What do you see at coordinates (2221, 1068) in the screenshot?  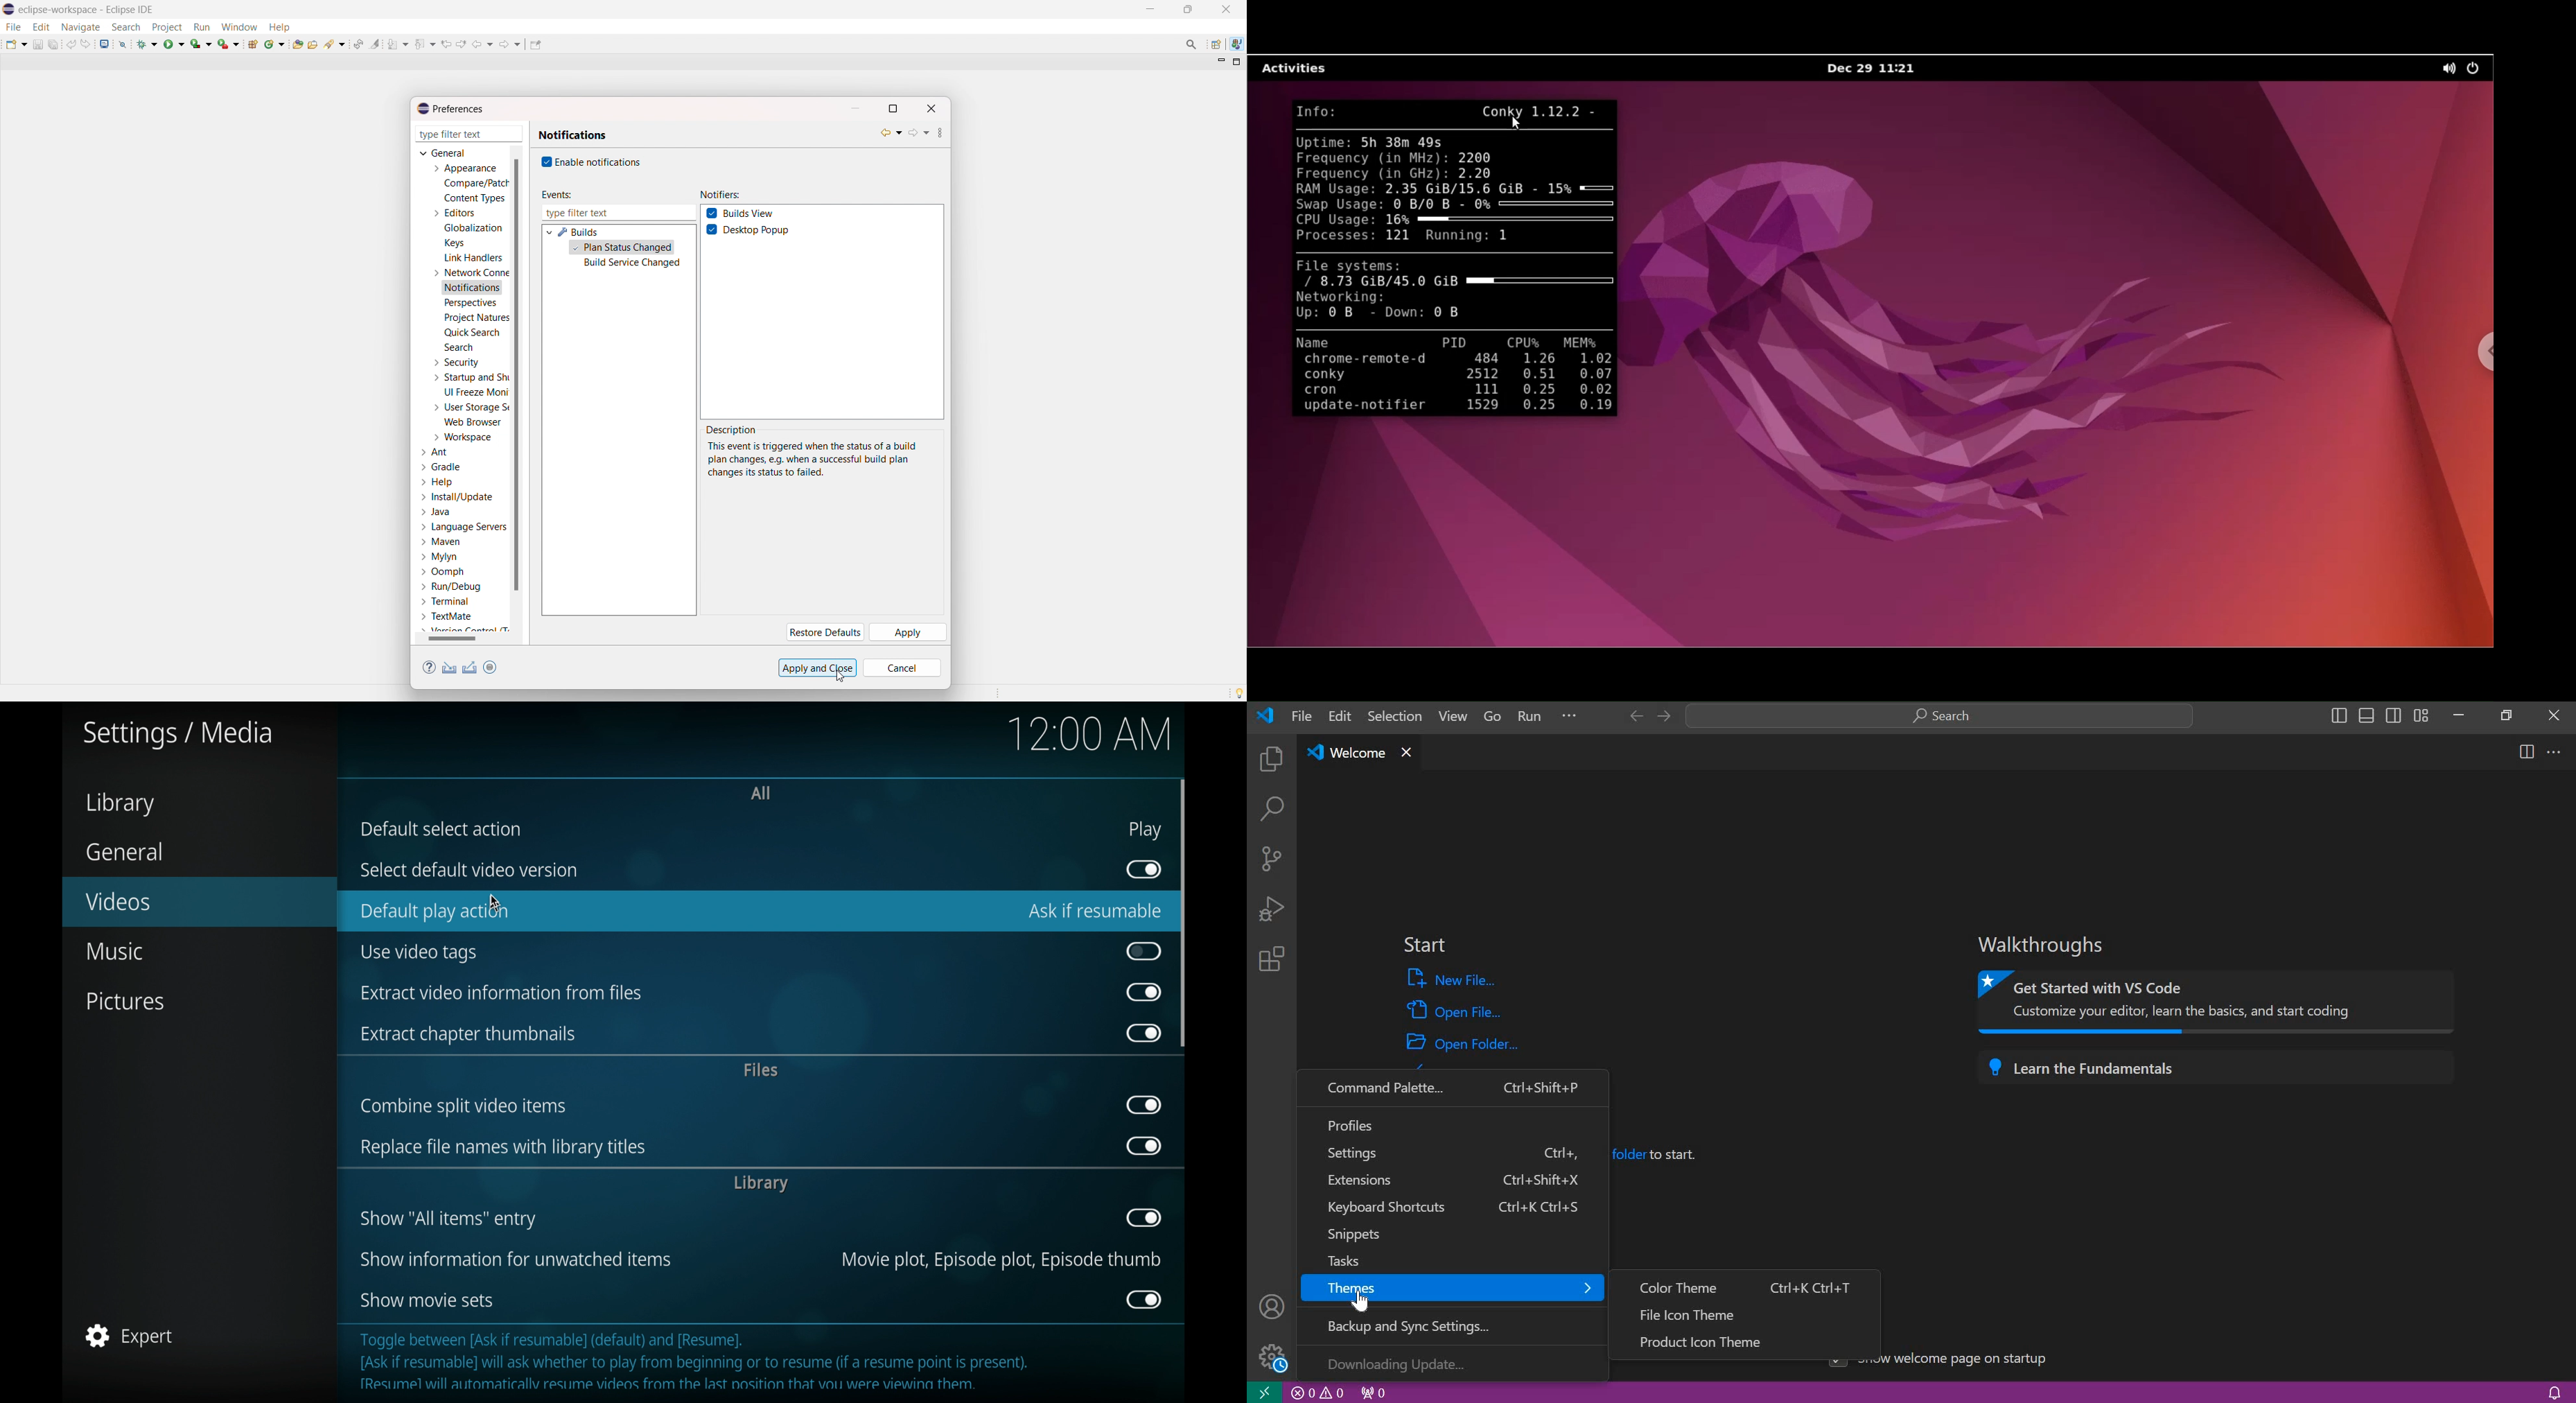 I see `learn the fundamentals` at bounding box center [2221, 1068].